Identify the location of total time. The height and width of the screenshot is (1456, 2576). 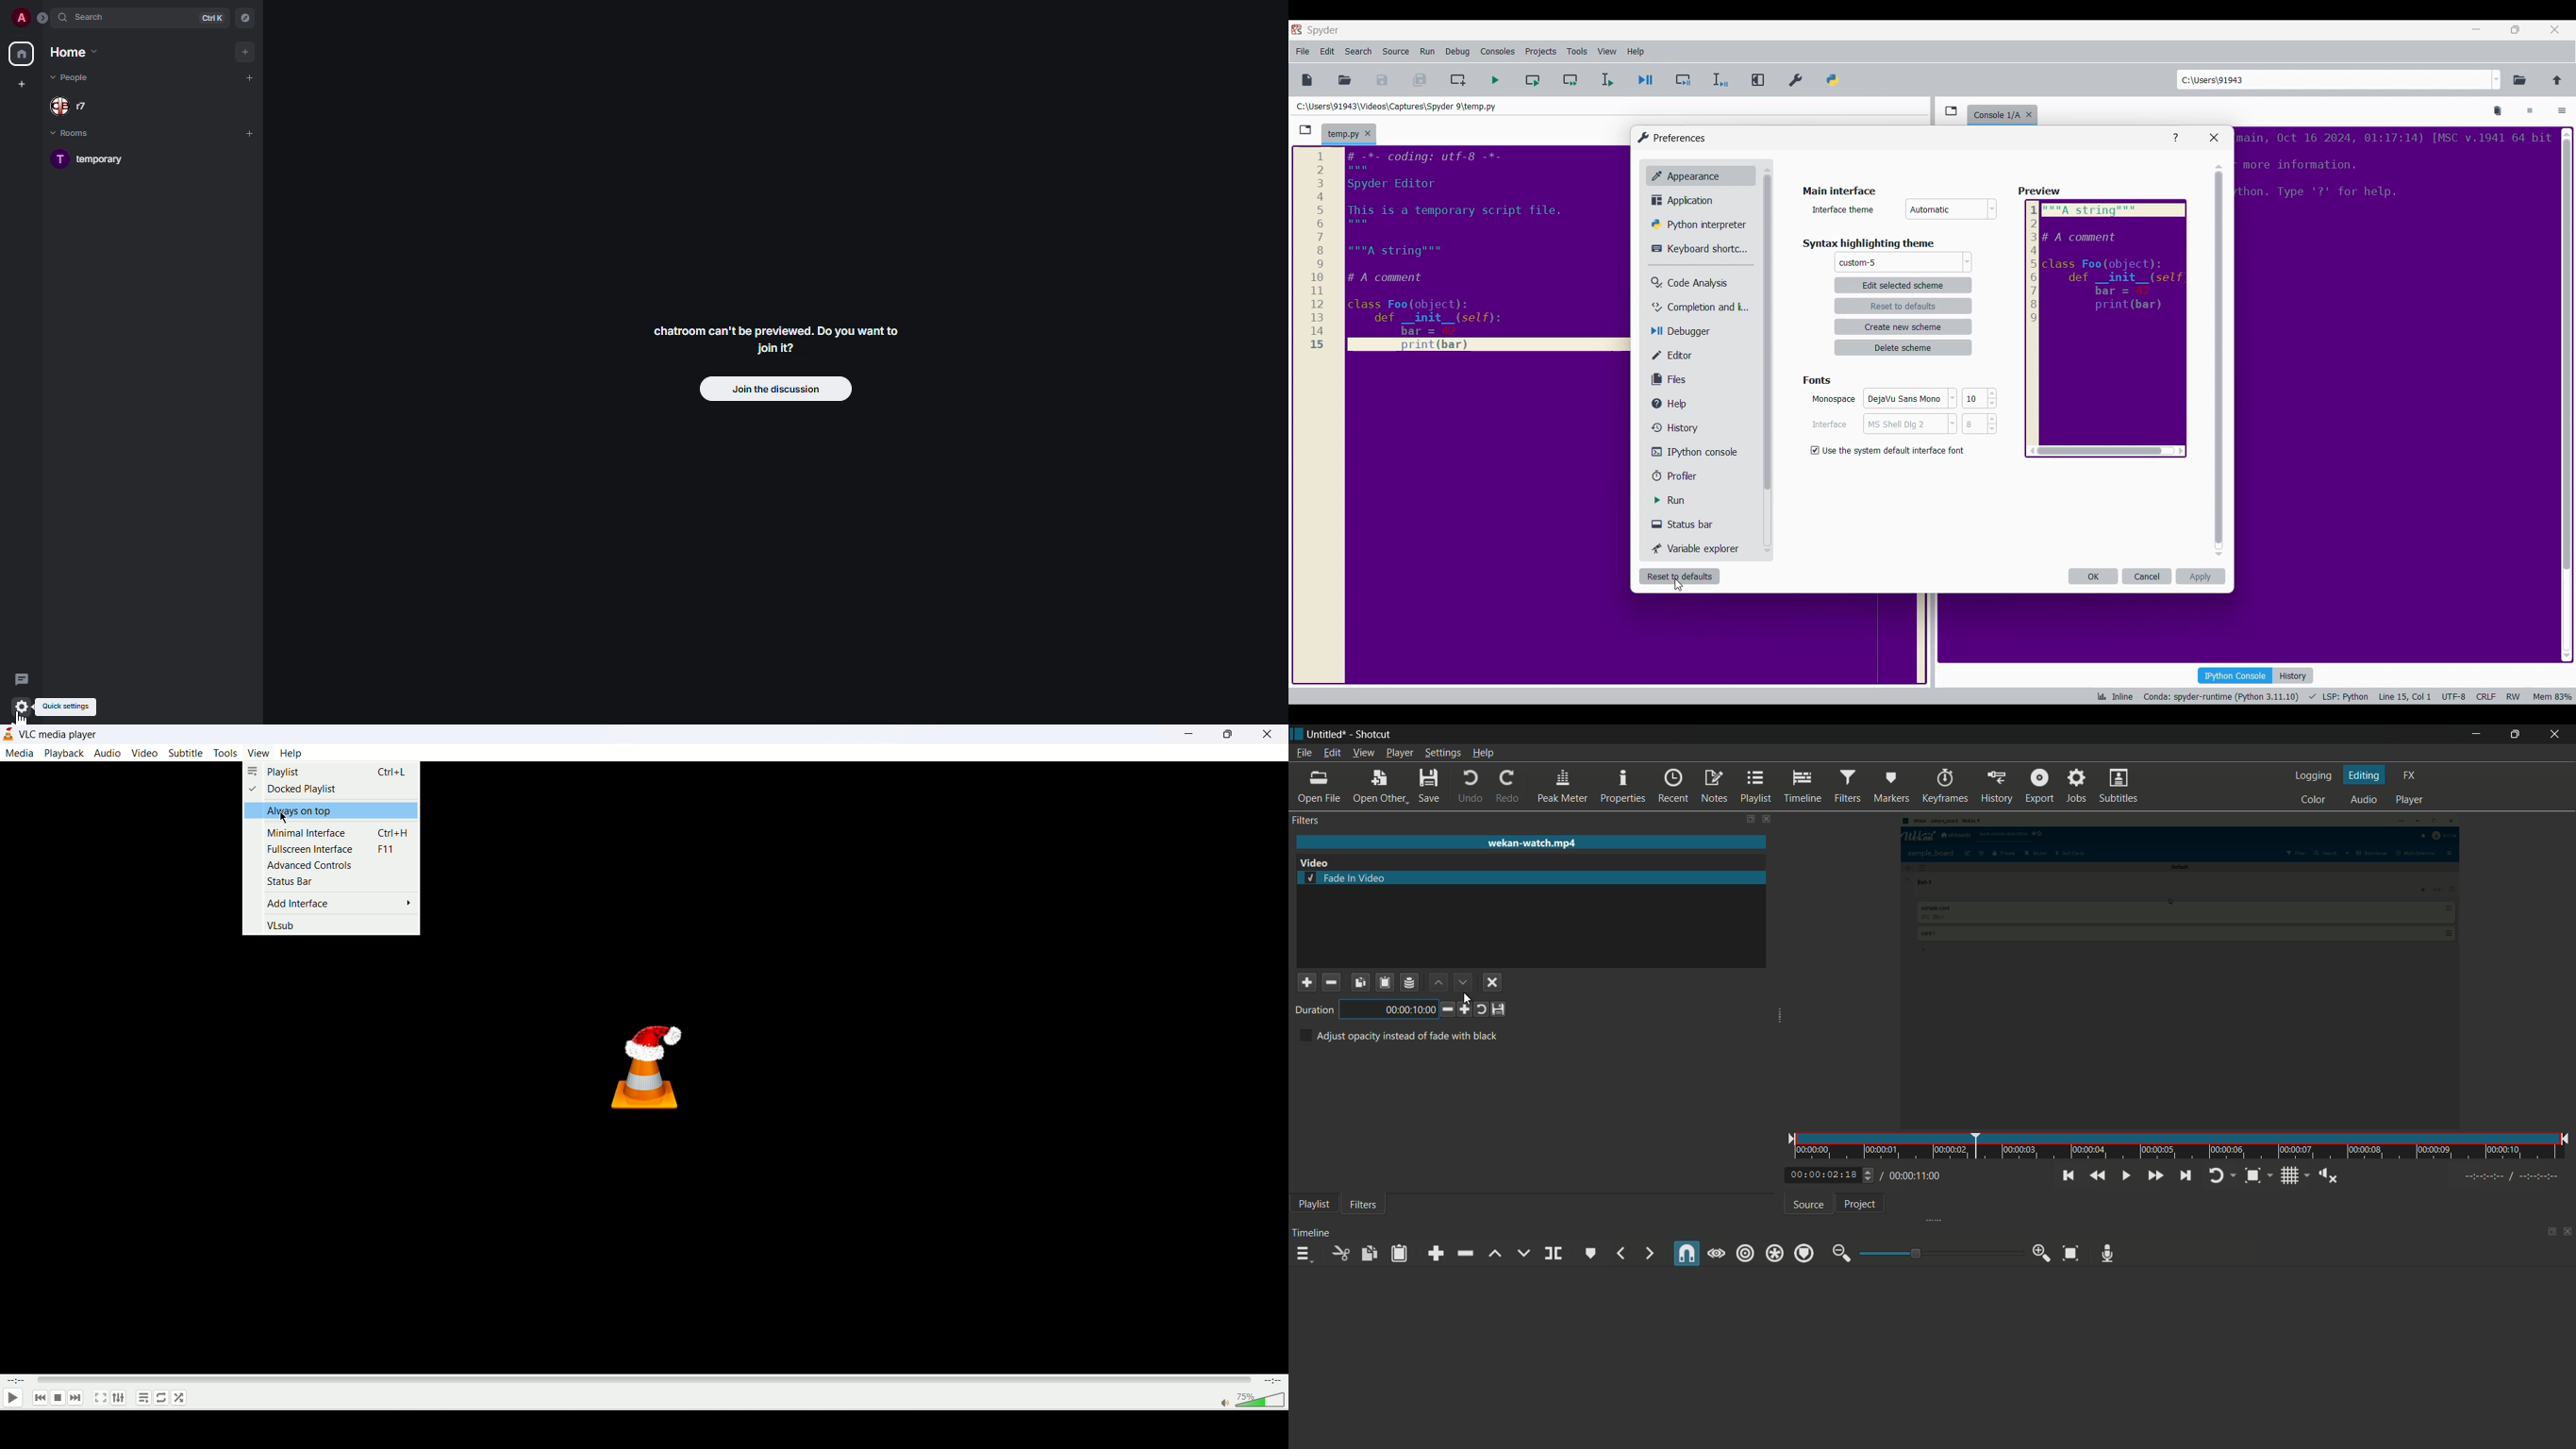
(1918, 1176).